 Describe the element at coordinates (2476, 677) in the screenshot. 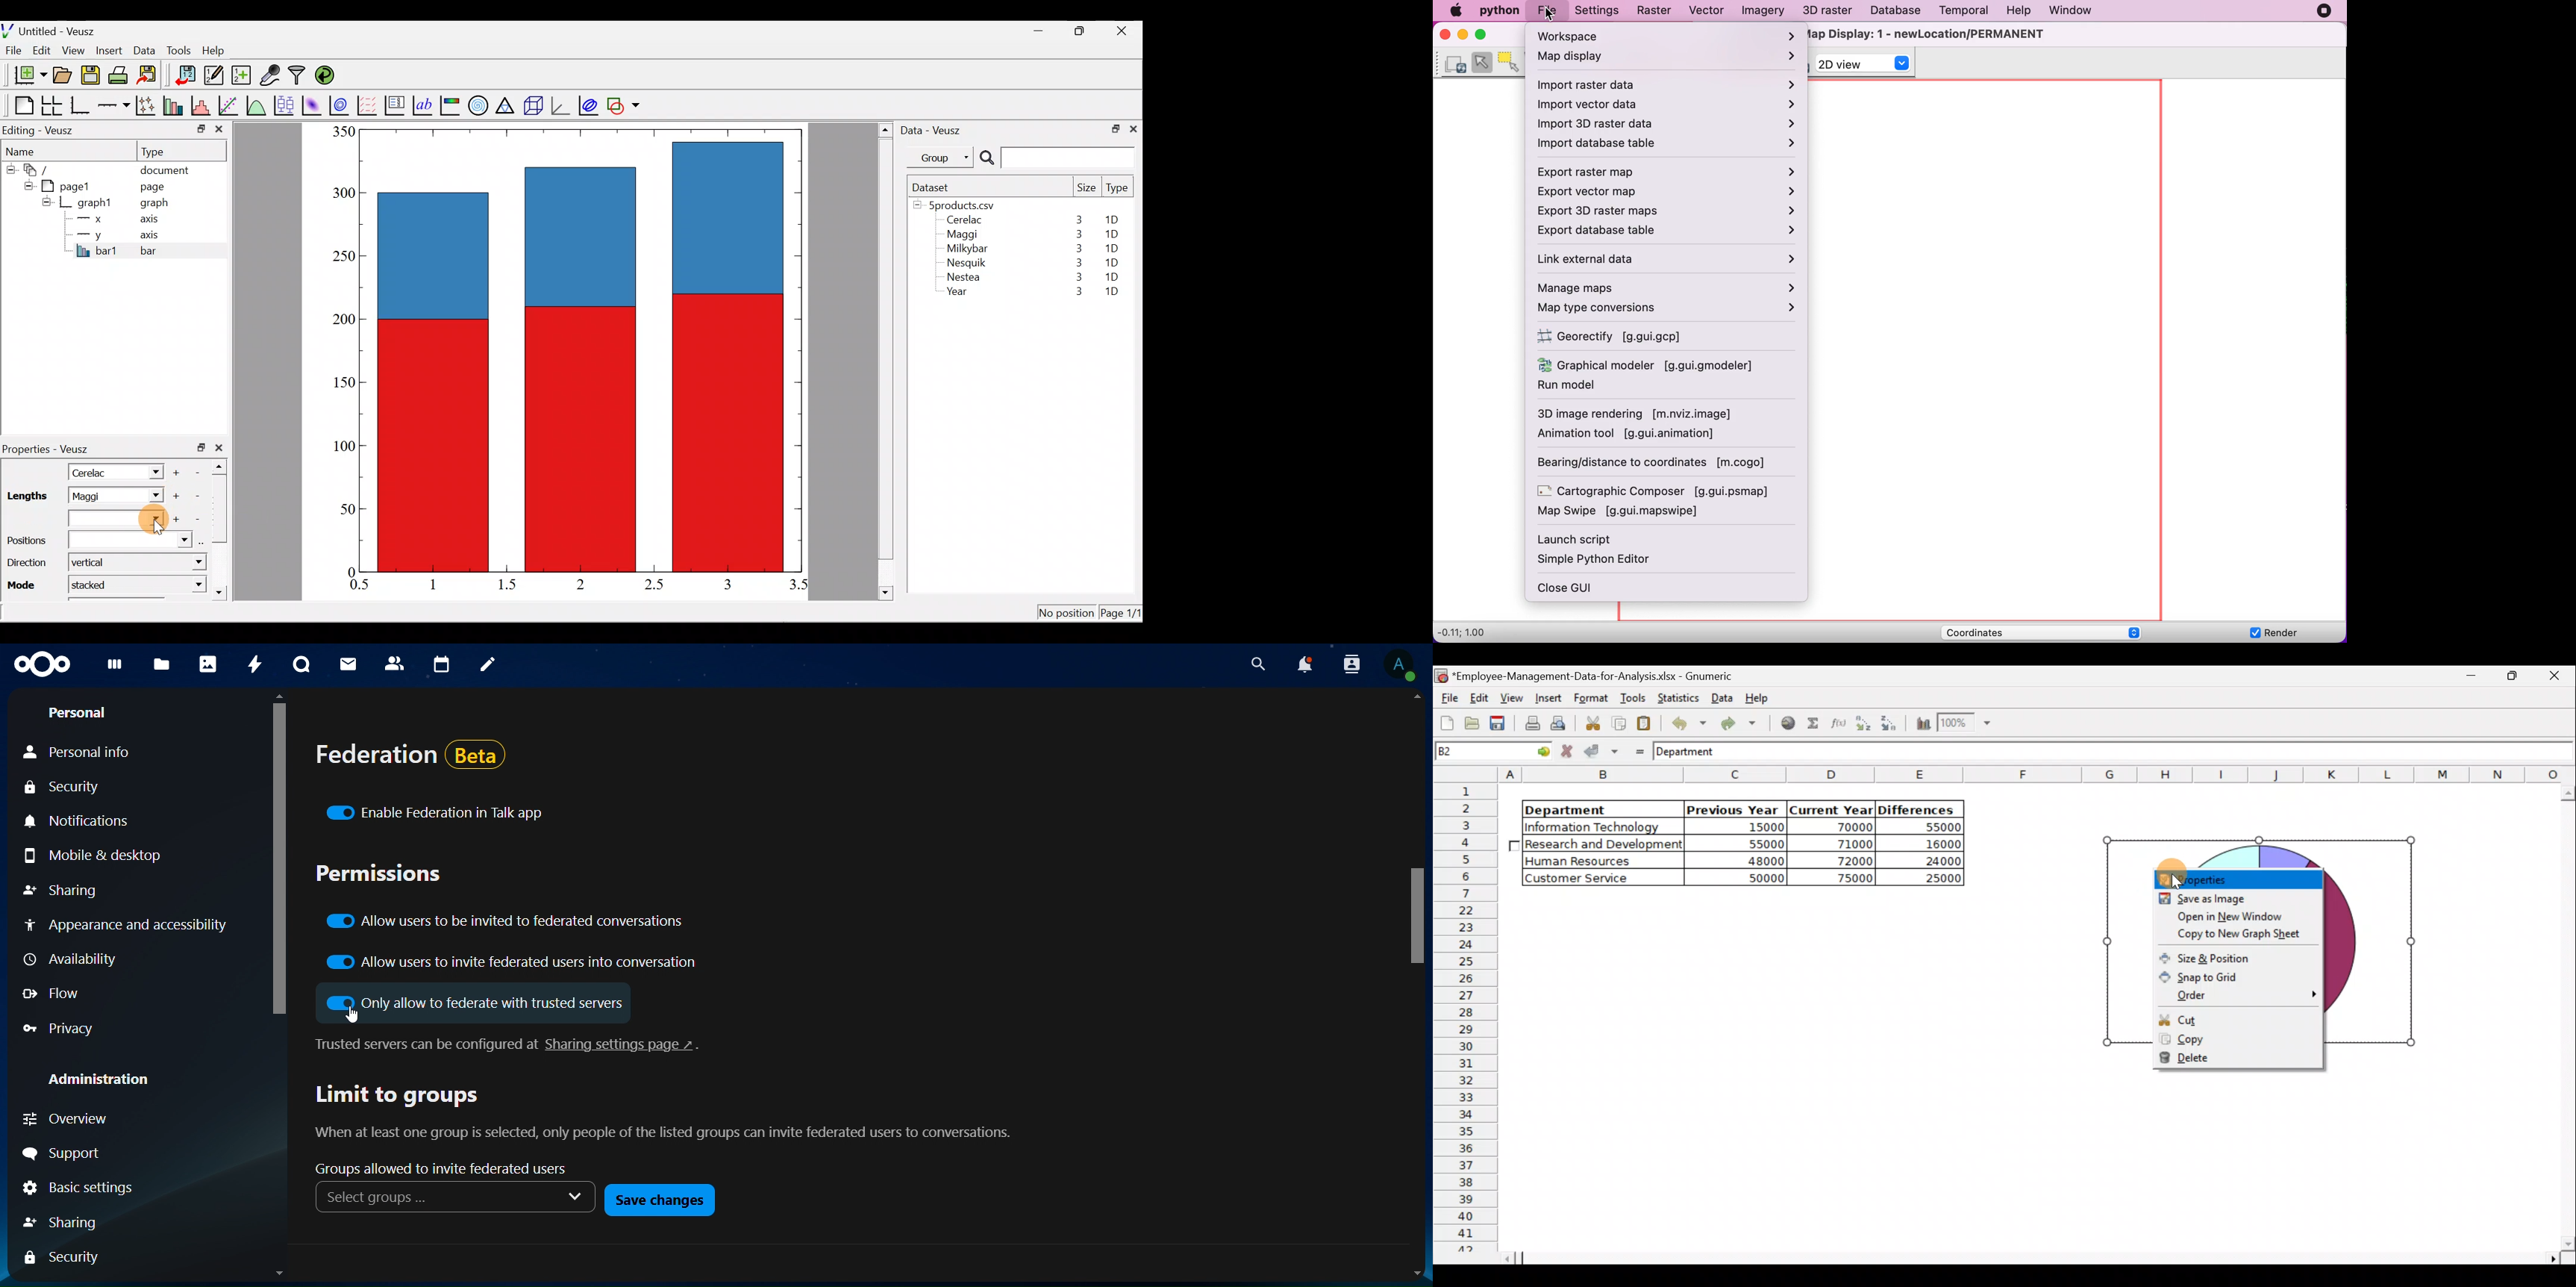

I see `Maximize` at that location.